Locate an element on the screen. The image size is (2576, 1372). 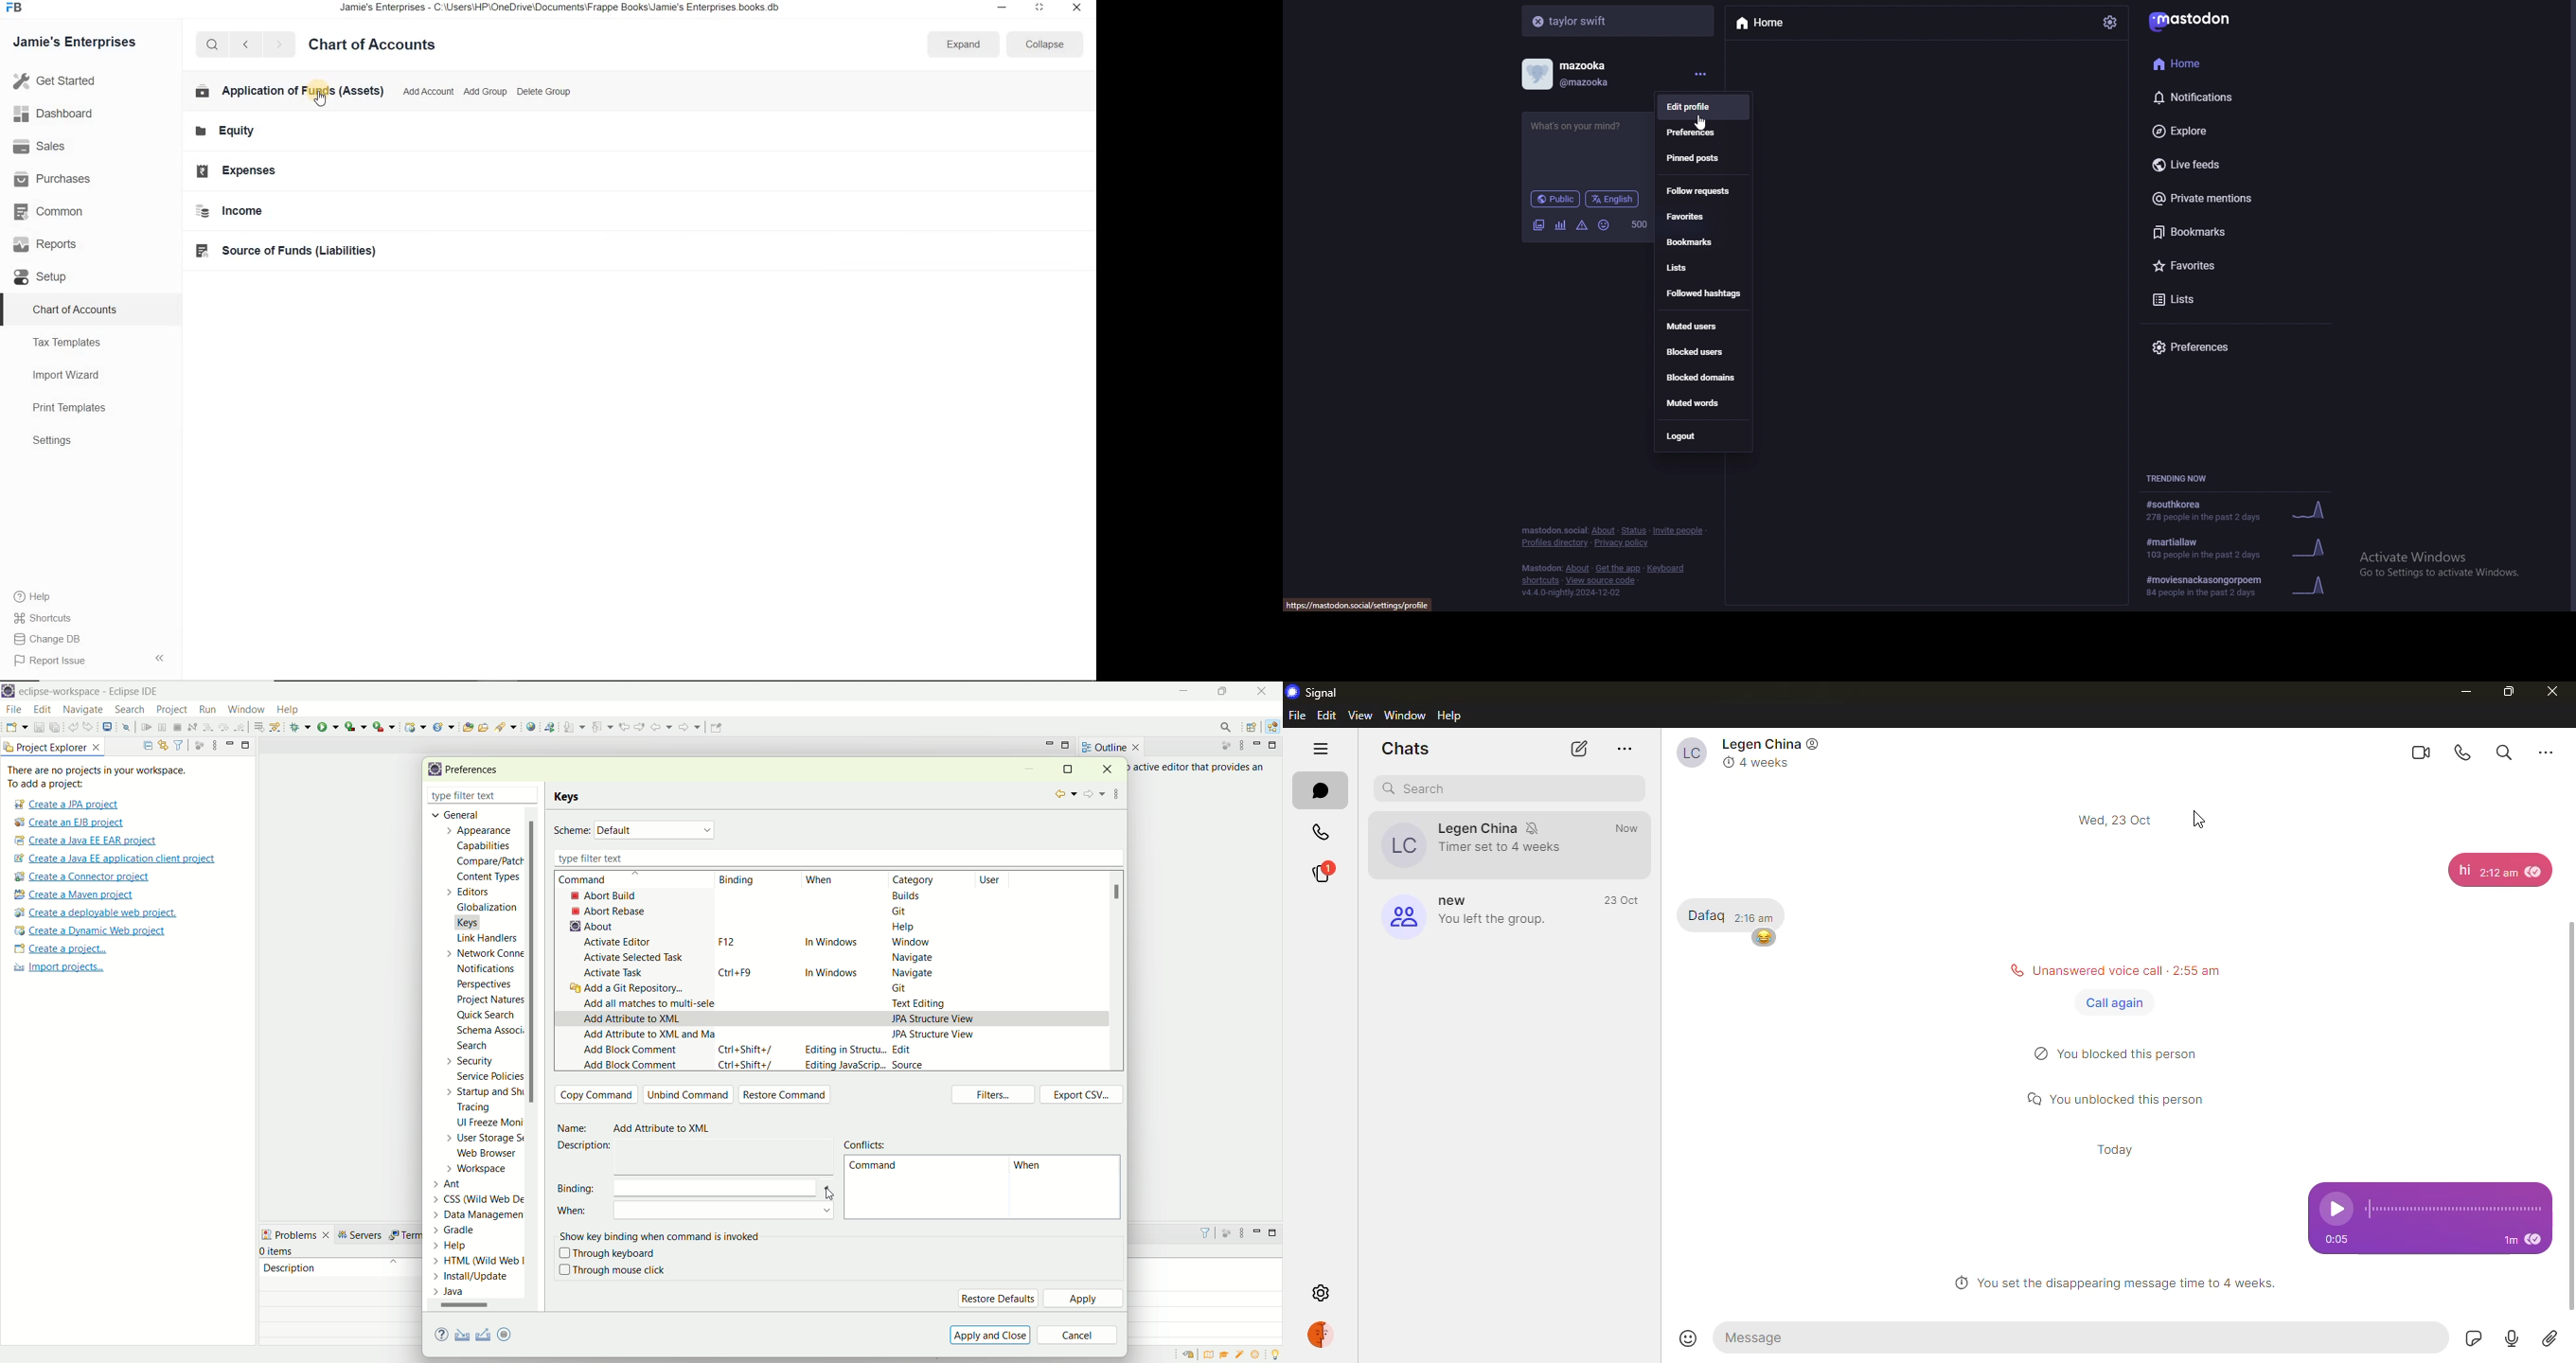
language is located at coordinates (1614, 199).